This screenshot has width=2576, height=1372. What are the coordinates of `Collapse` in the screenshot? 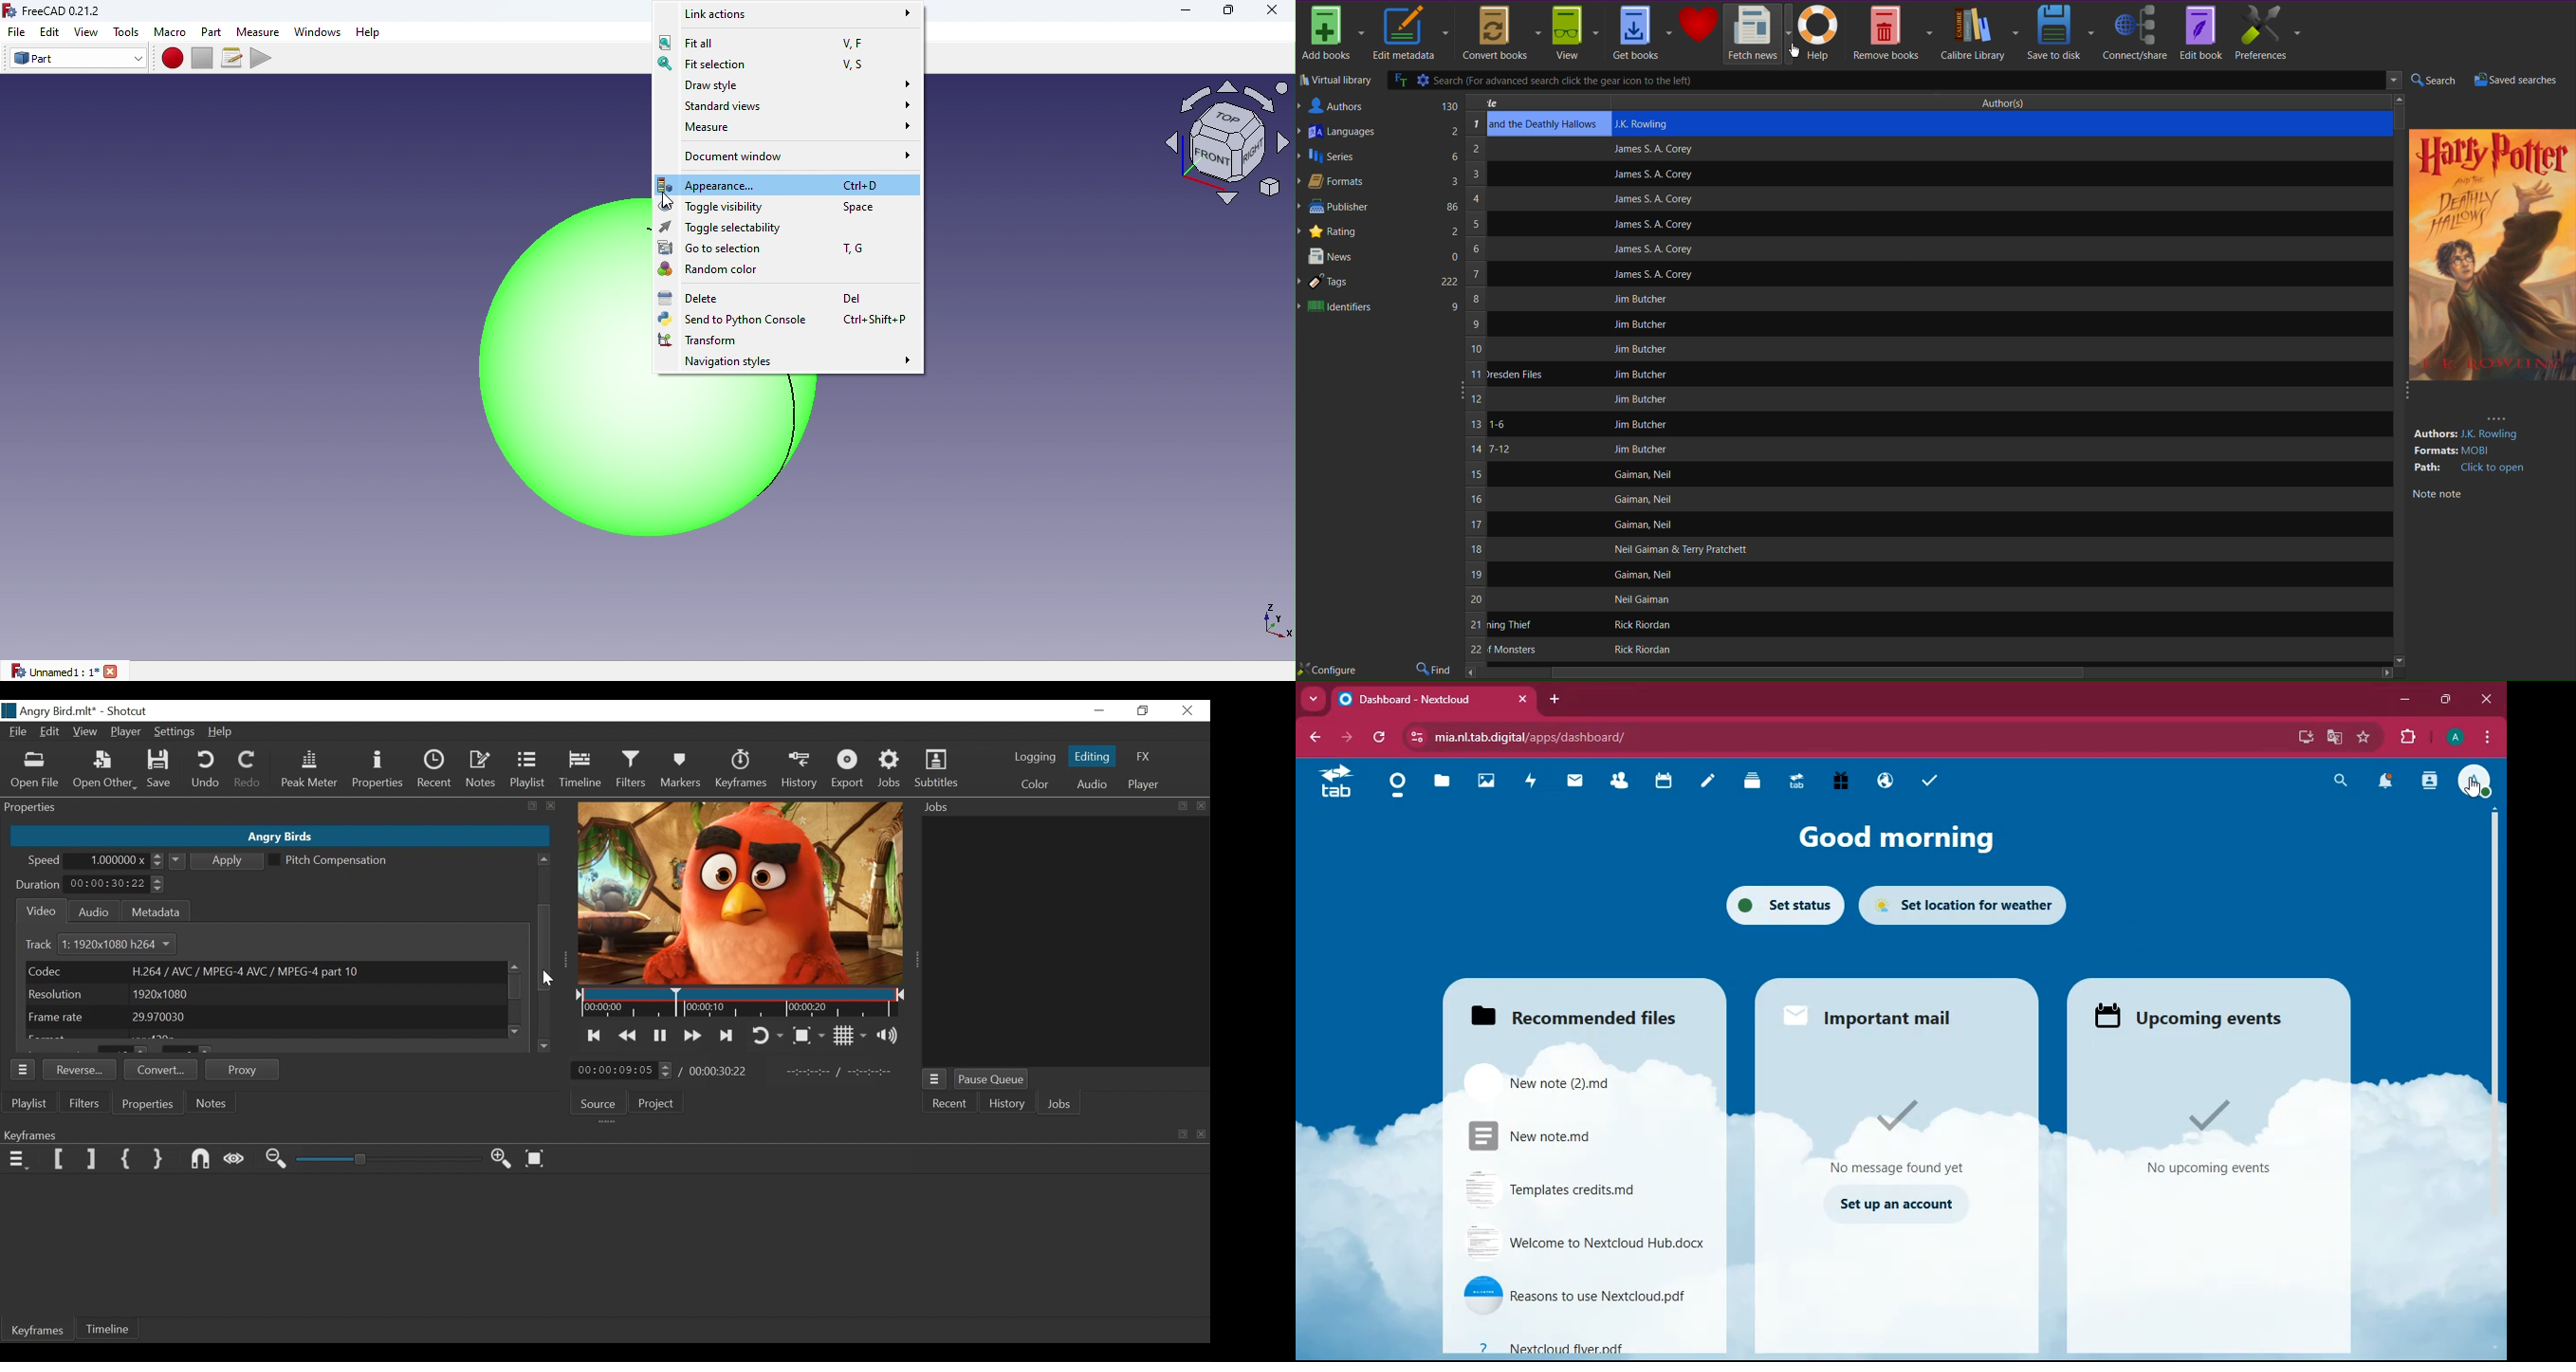 It's located at (1458, 388).